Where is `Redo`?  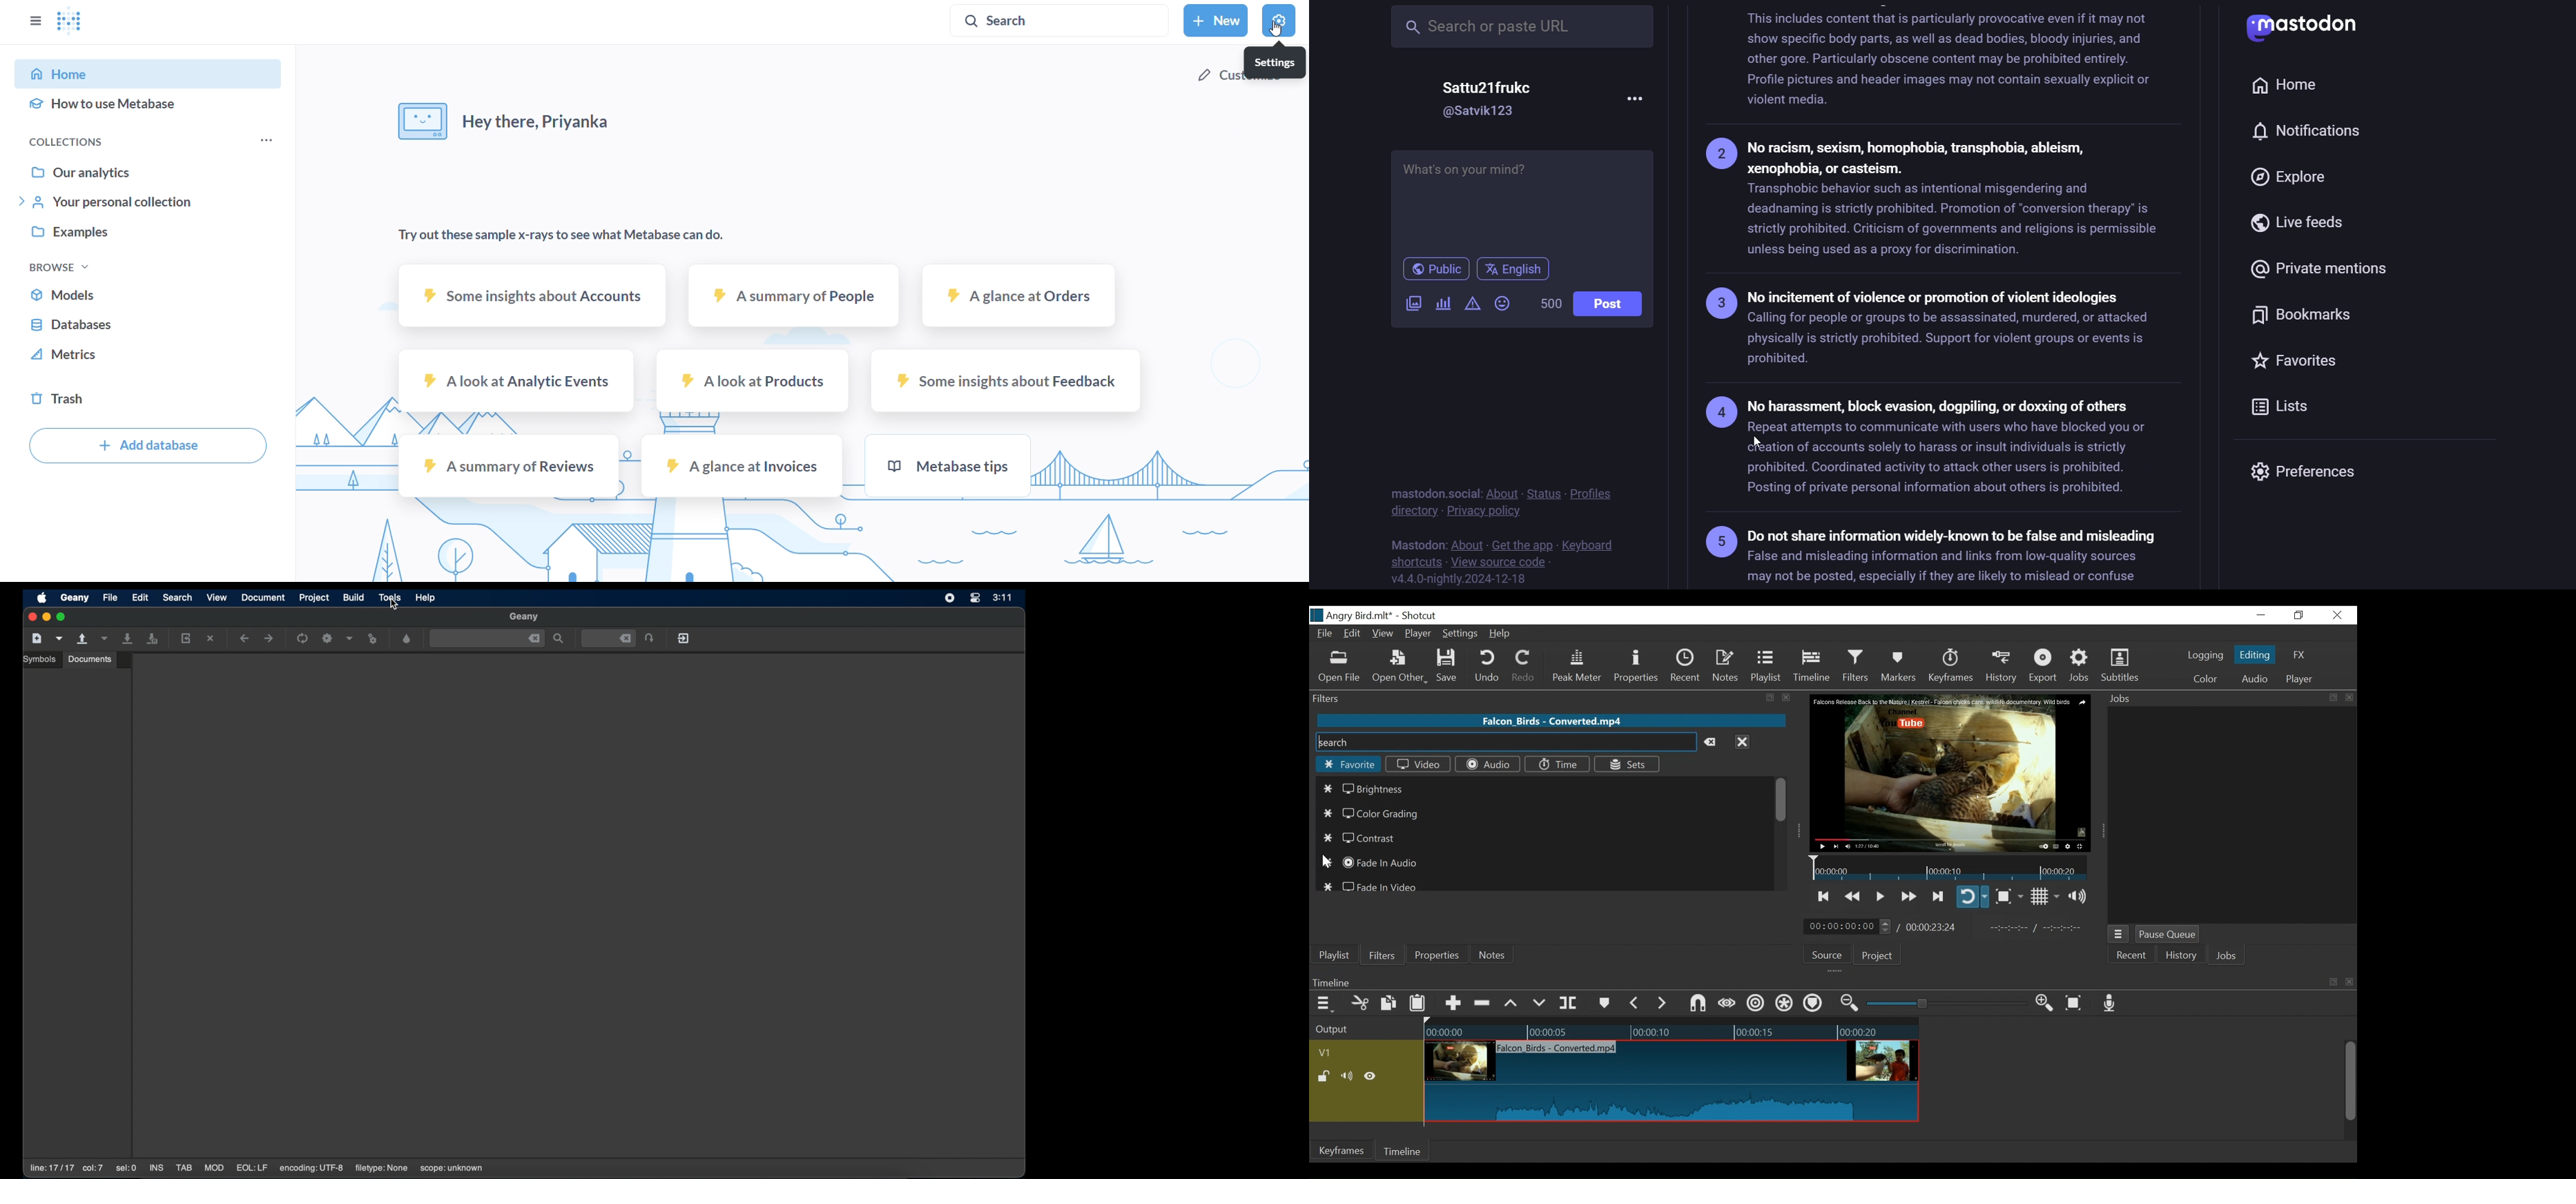
Redo is located at coordinates (1524, 666).